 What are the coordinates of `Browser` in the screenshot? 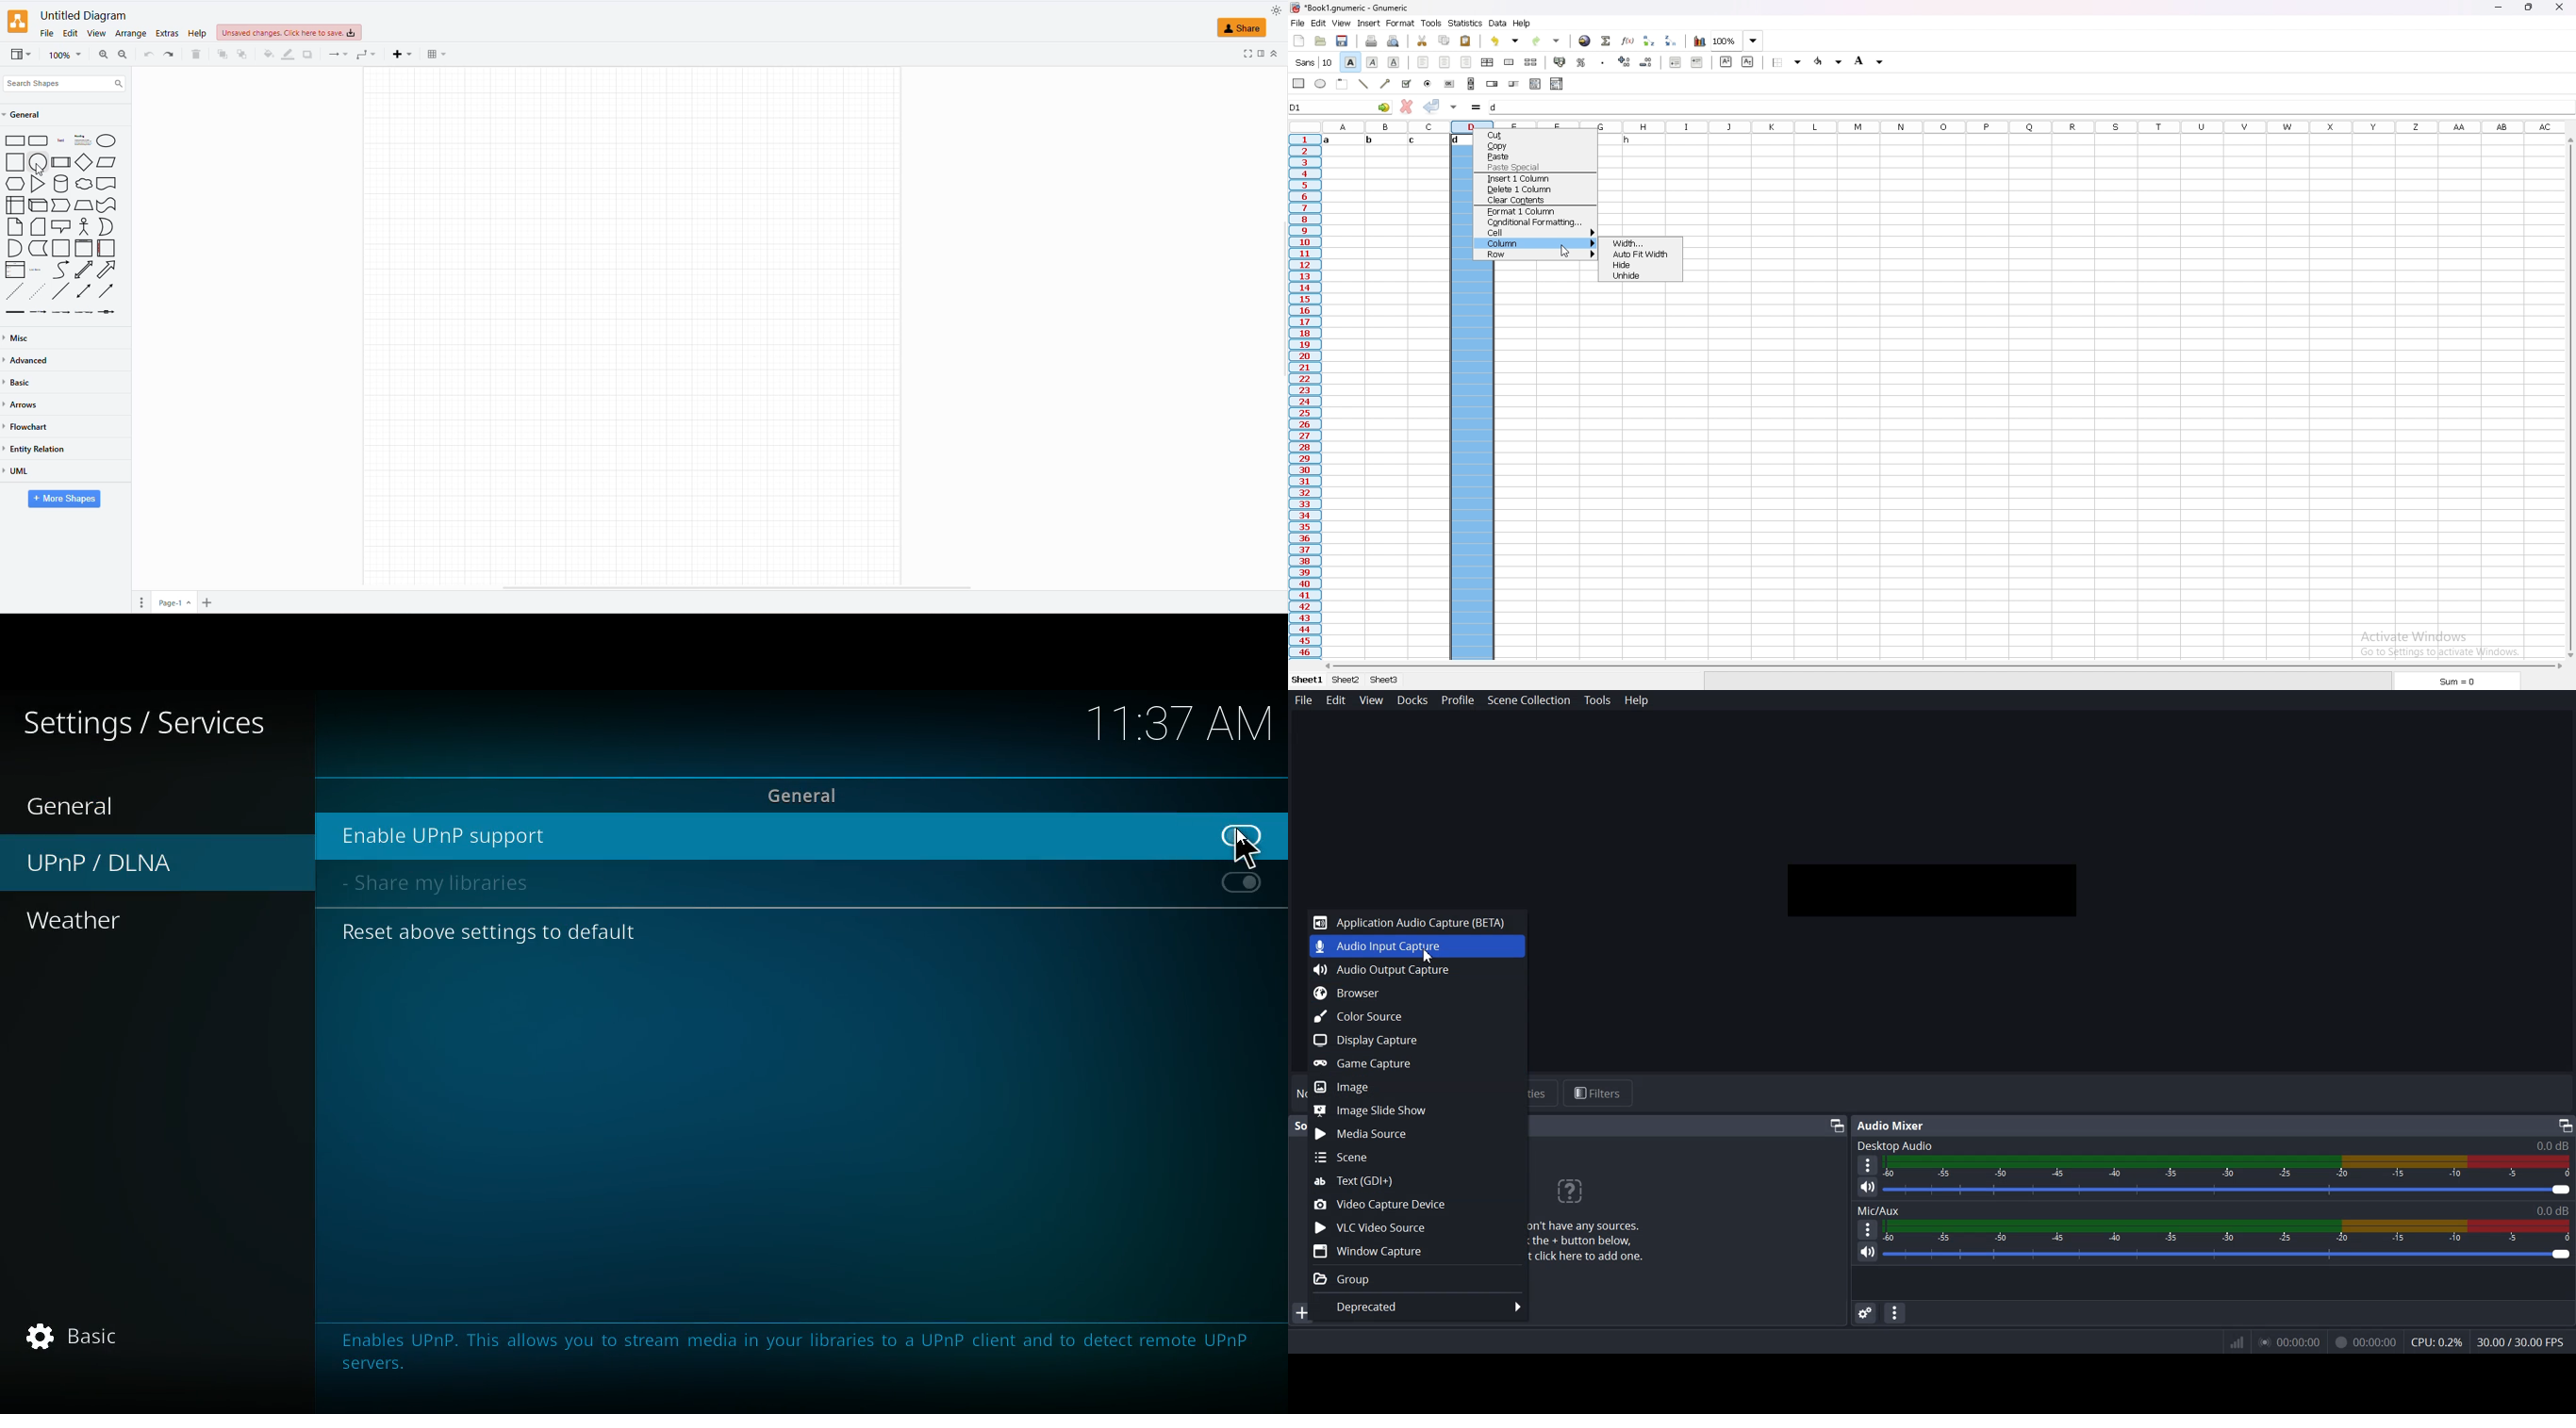 It's located at (1417, 993).